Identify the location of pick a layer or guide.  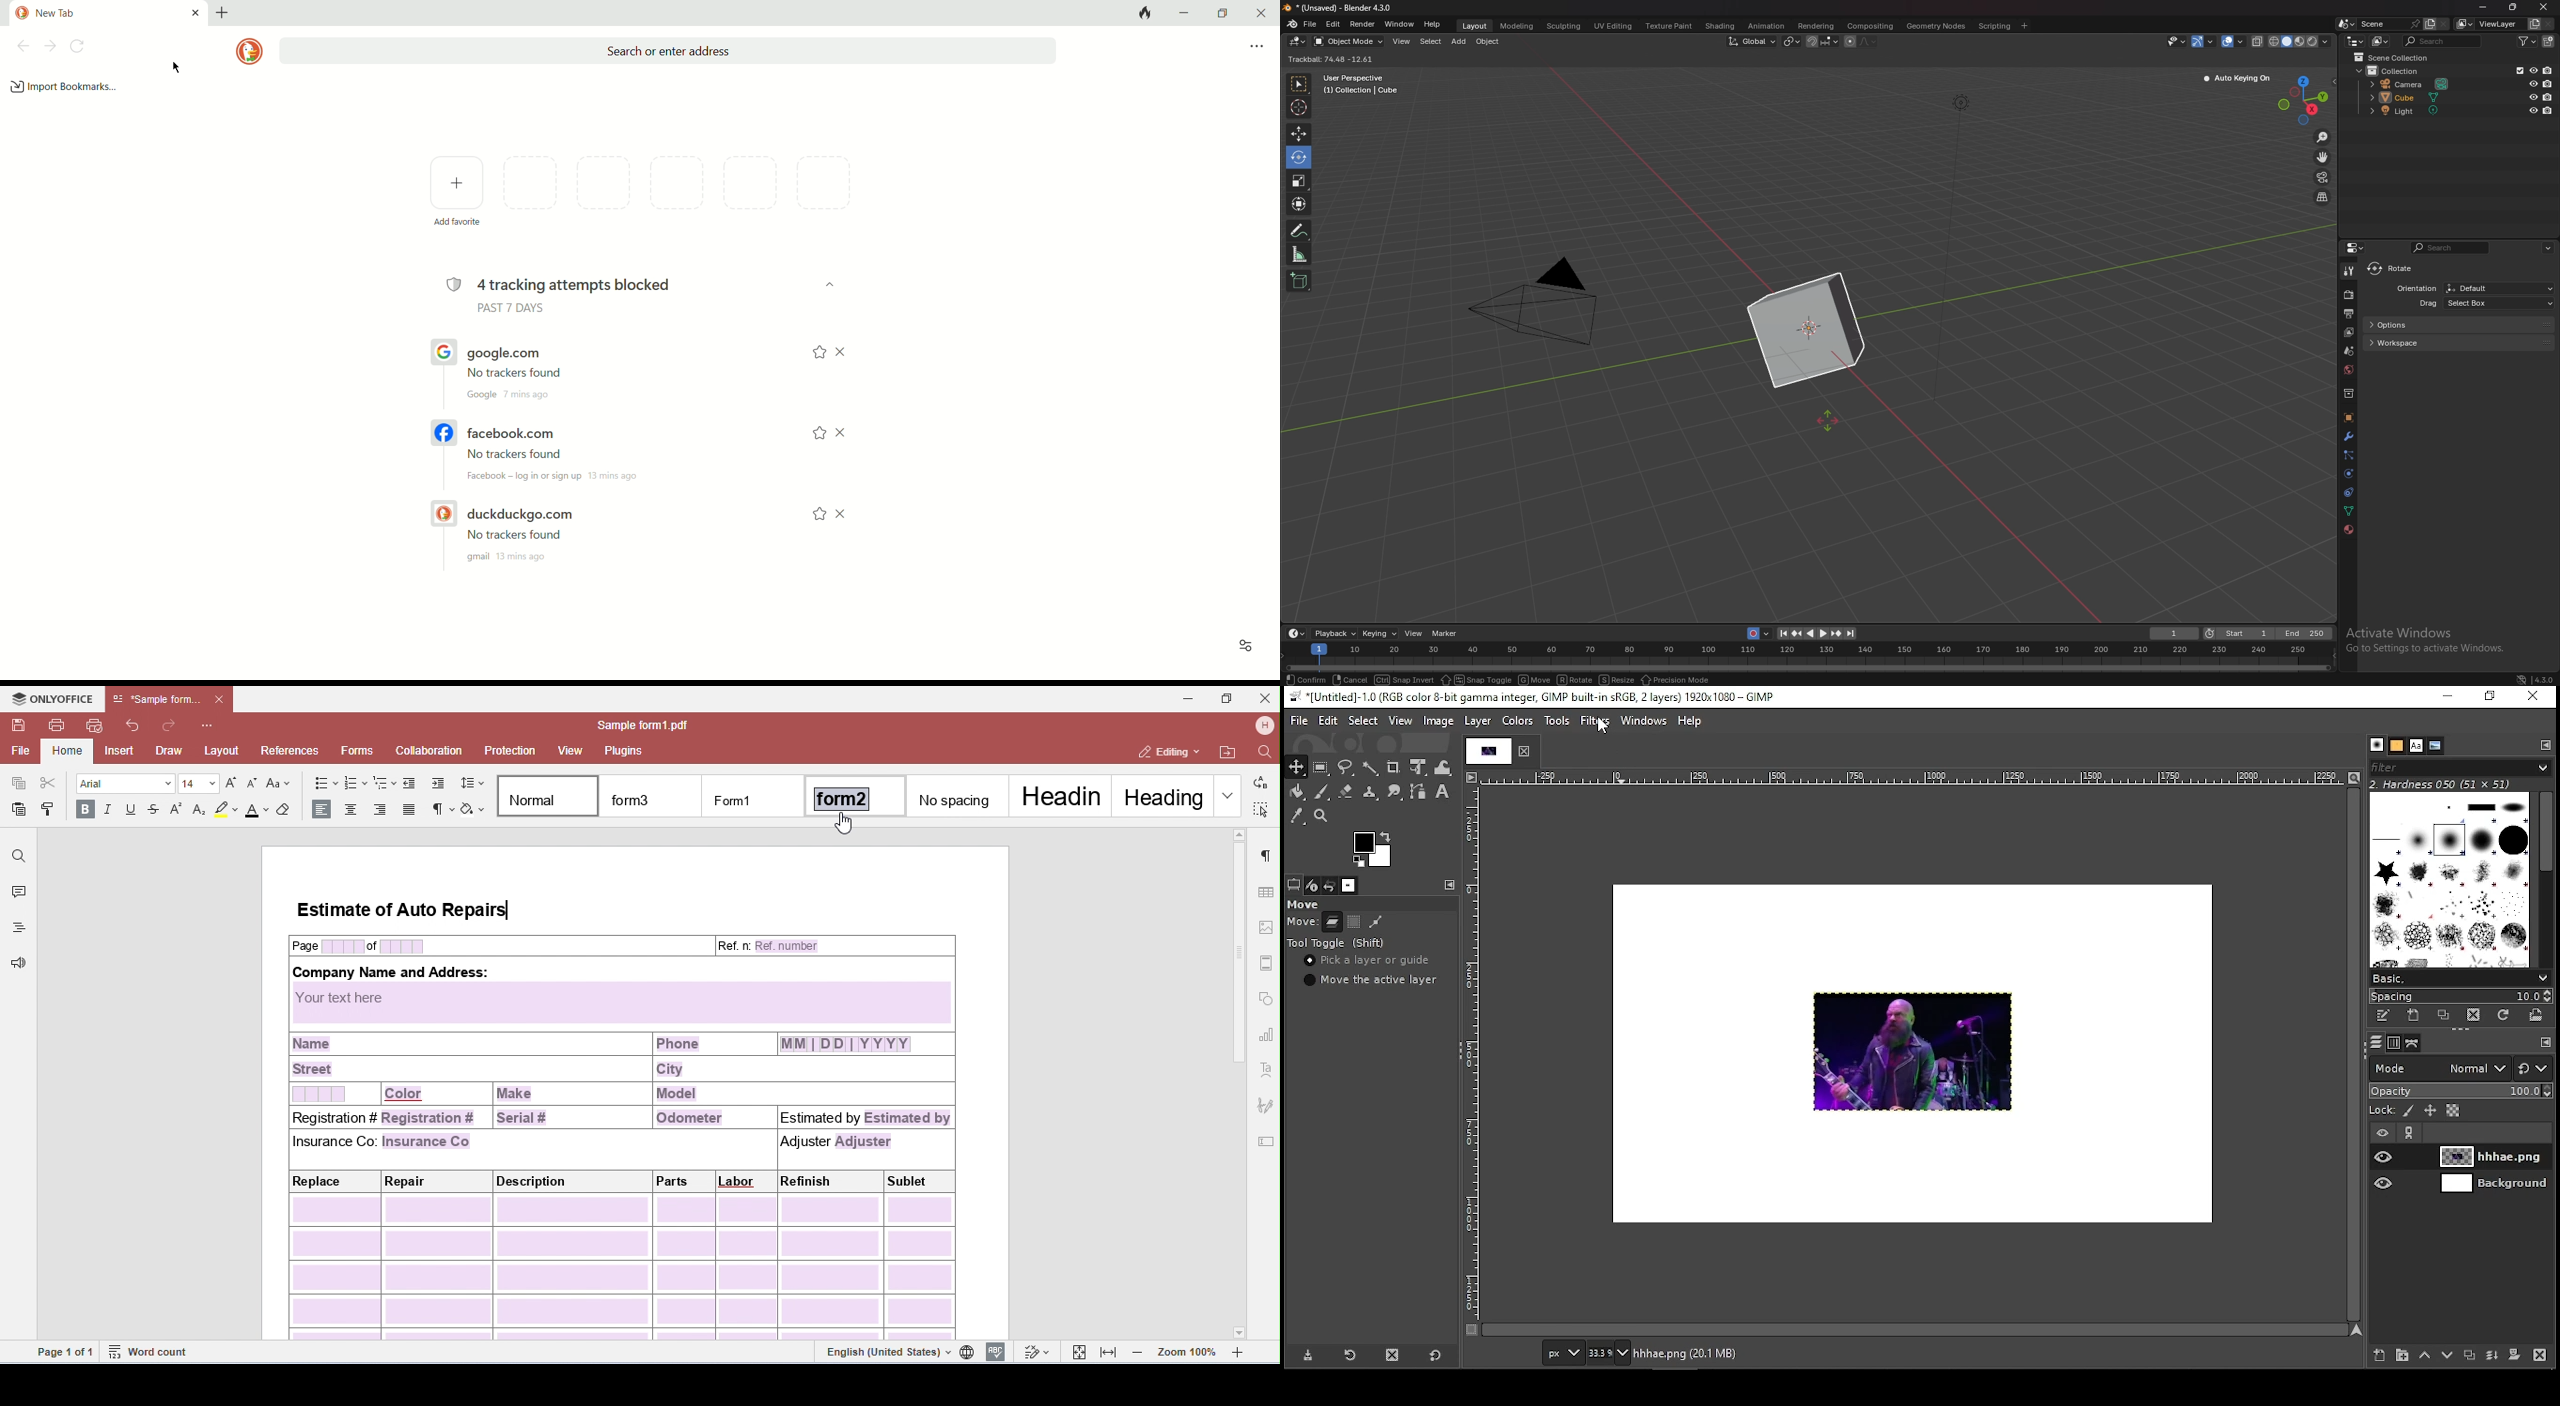
(1369, 961).